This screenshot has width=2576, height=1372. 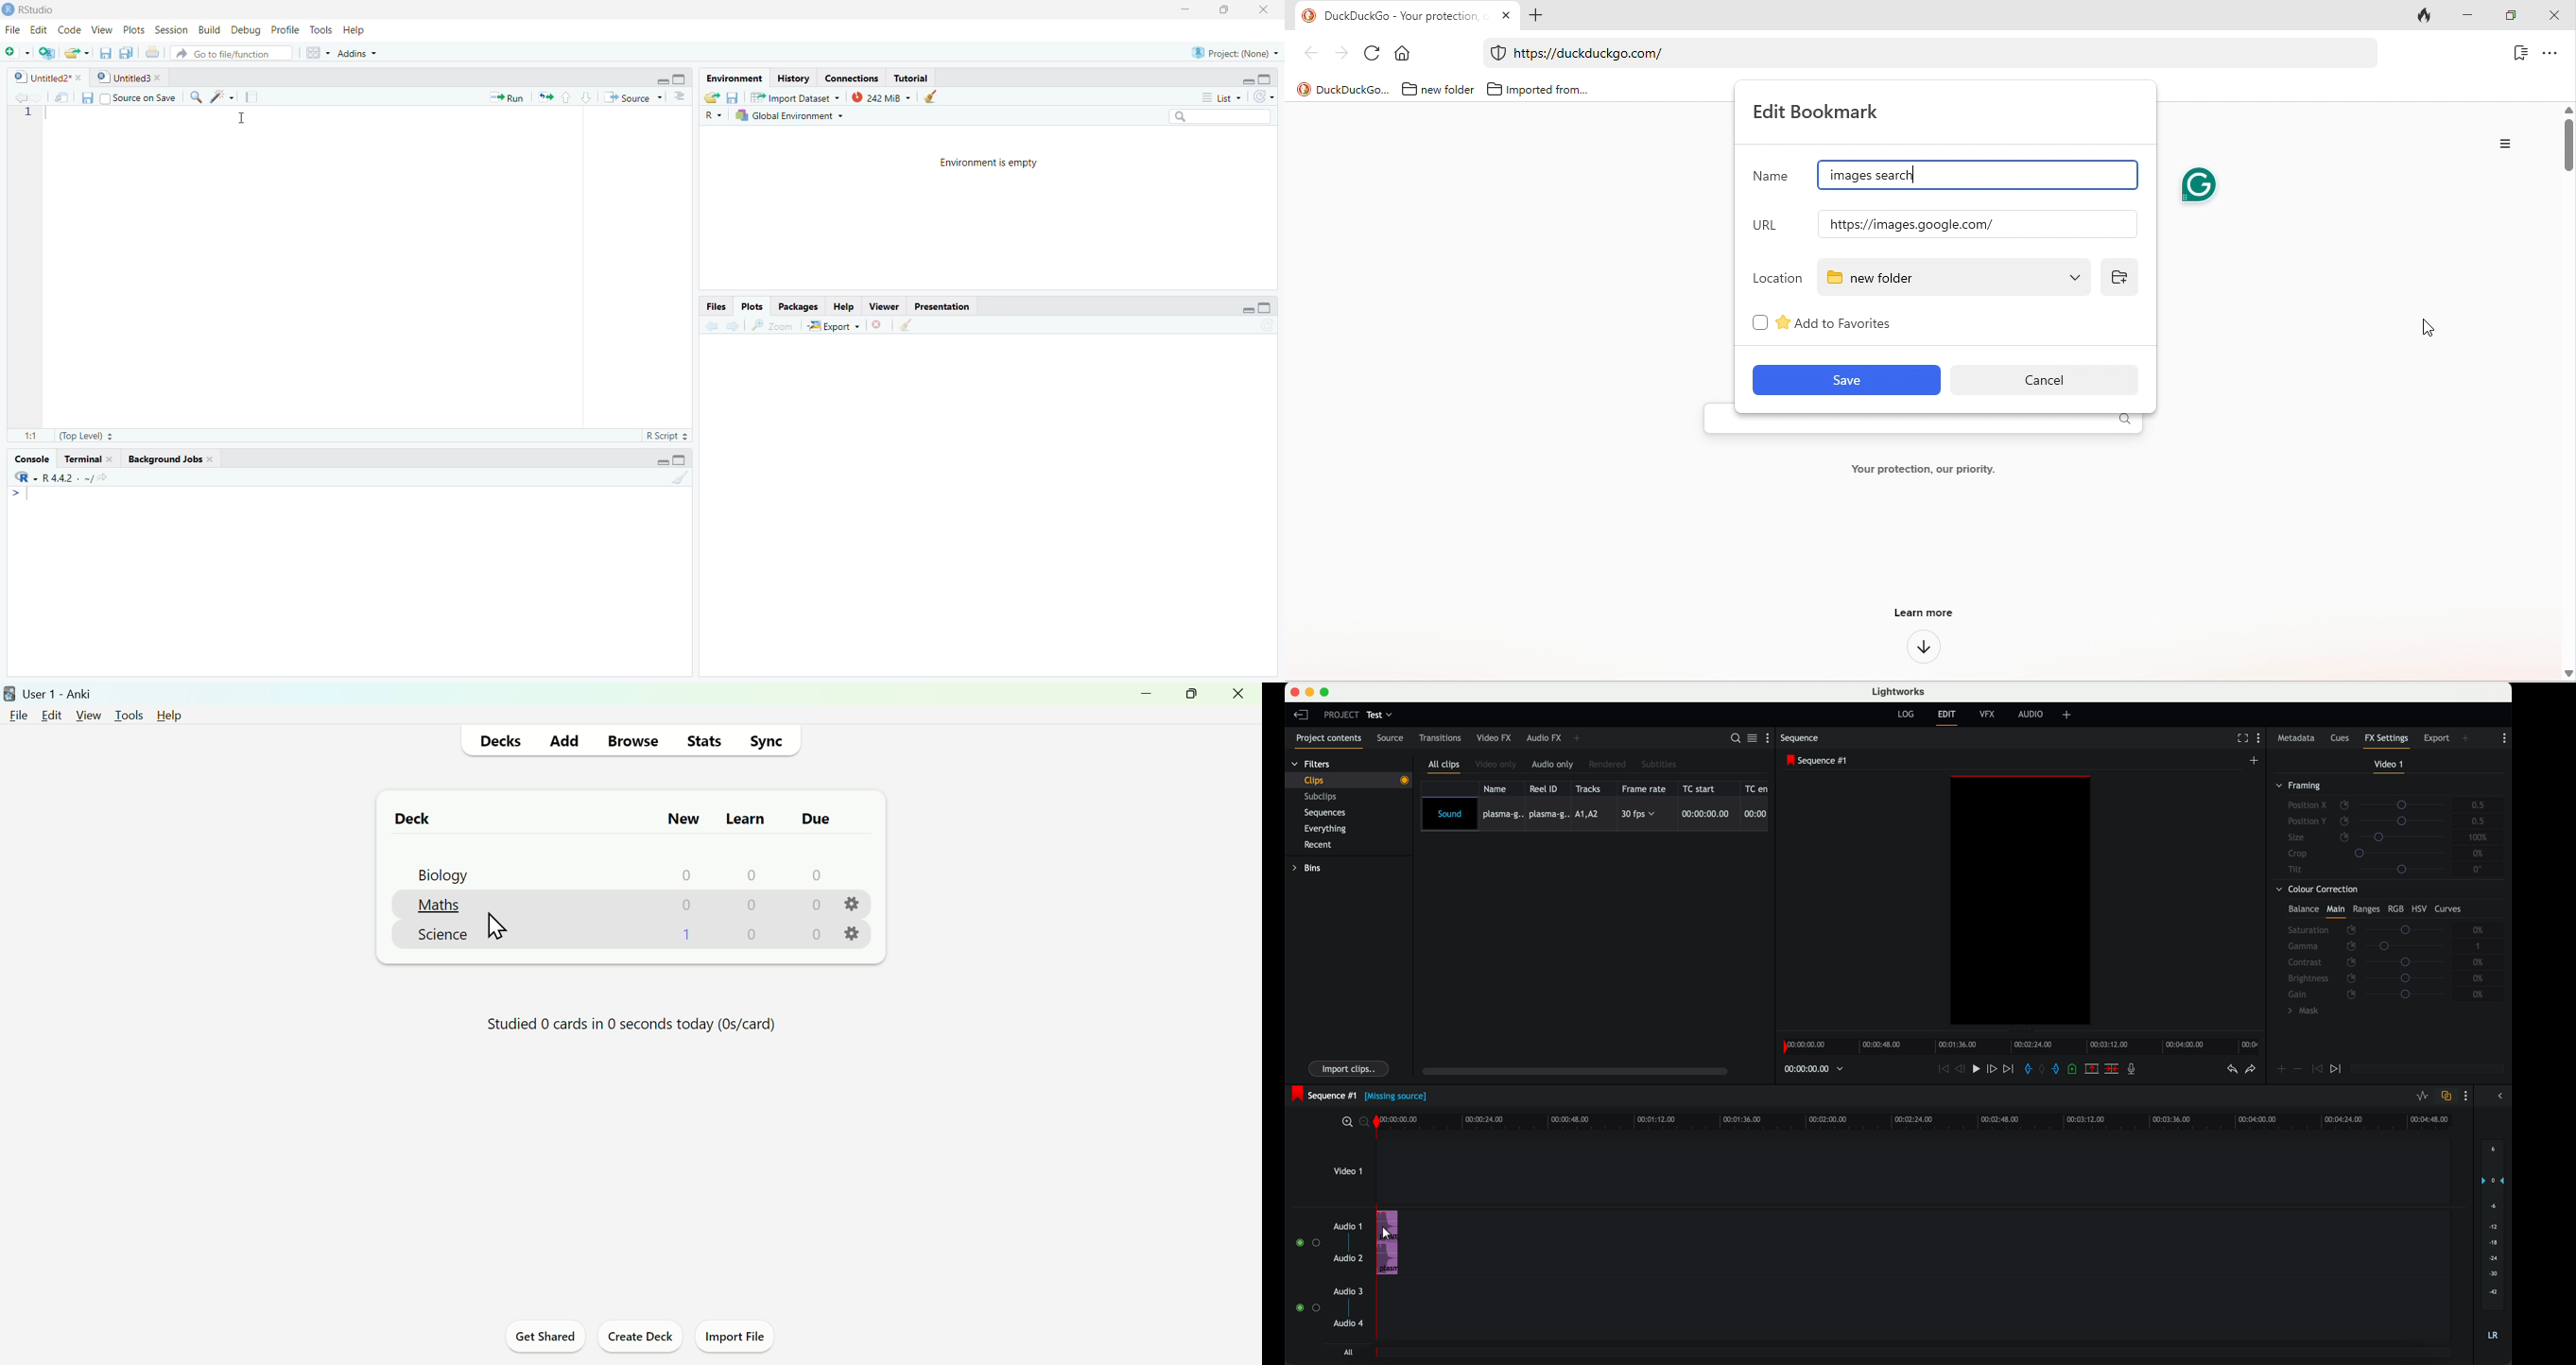 I want to click on FX settings, so click(x=2387, y=739).